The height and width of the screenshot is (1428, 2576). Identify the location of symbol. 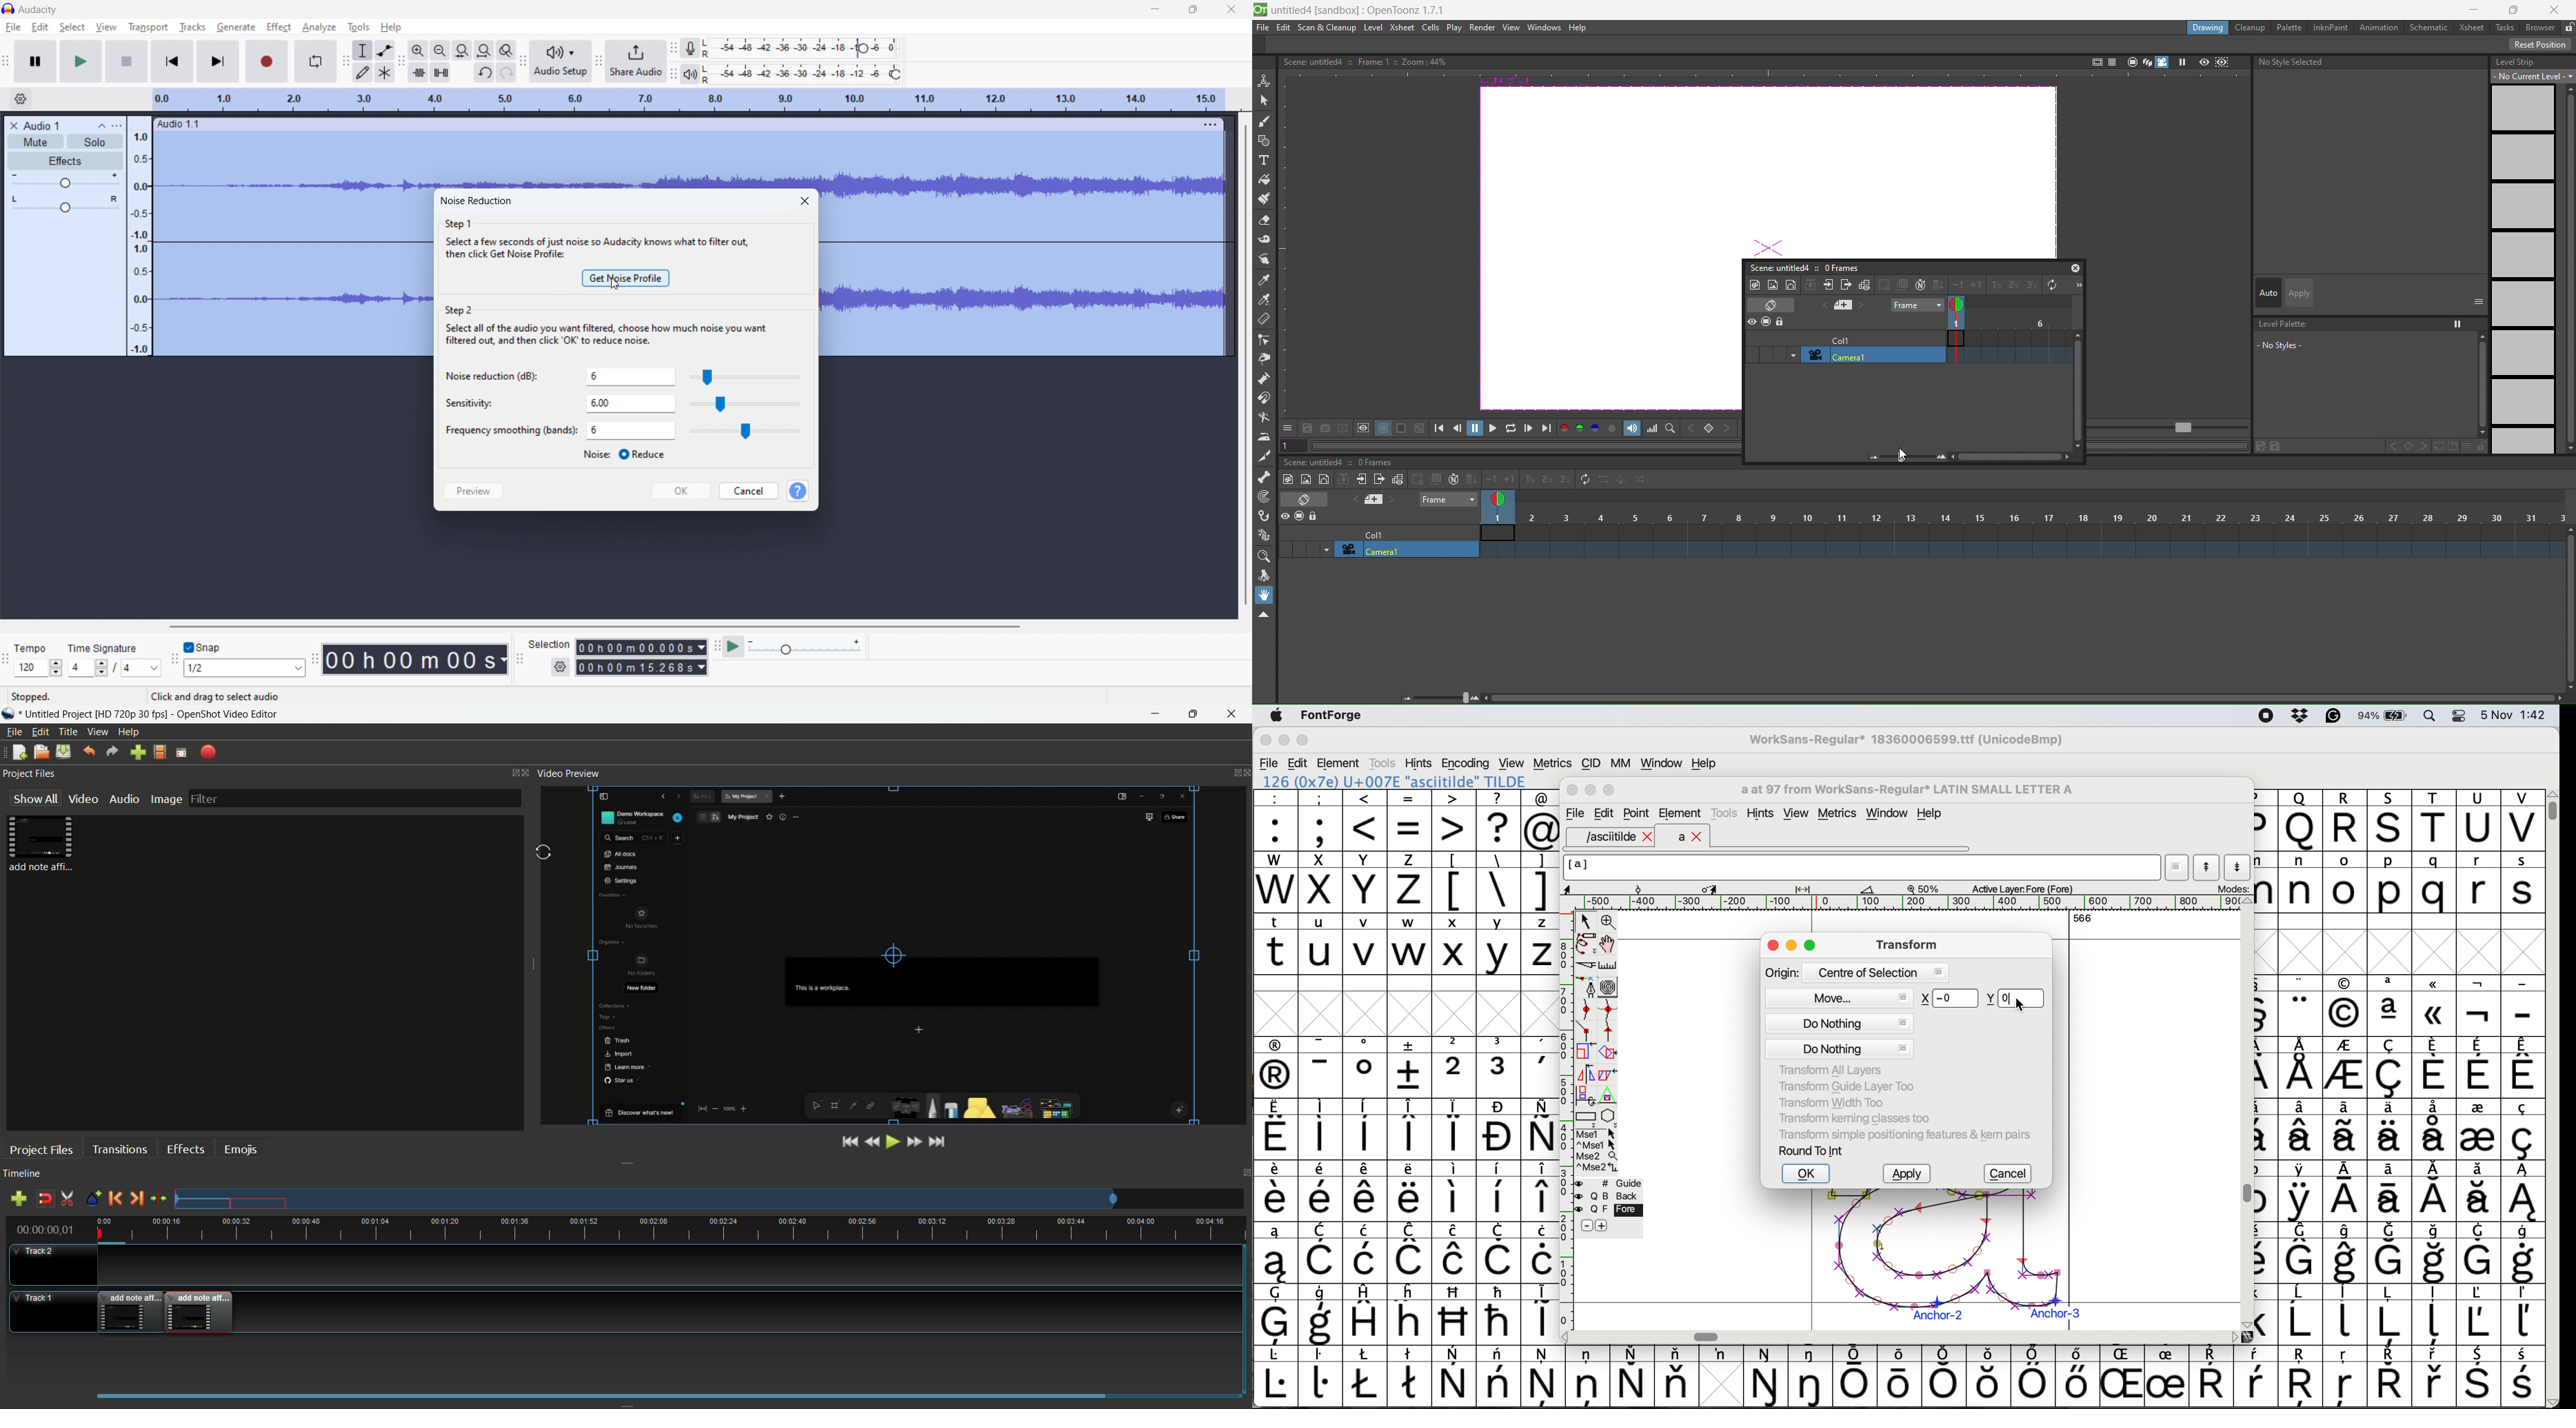
(1454, 1190).